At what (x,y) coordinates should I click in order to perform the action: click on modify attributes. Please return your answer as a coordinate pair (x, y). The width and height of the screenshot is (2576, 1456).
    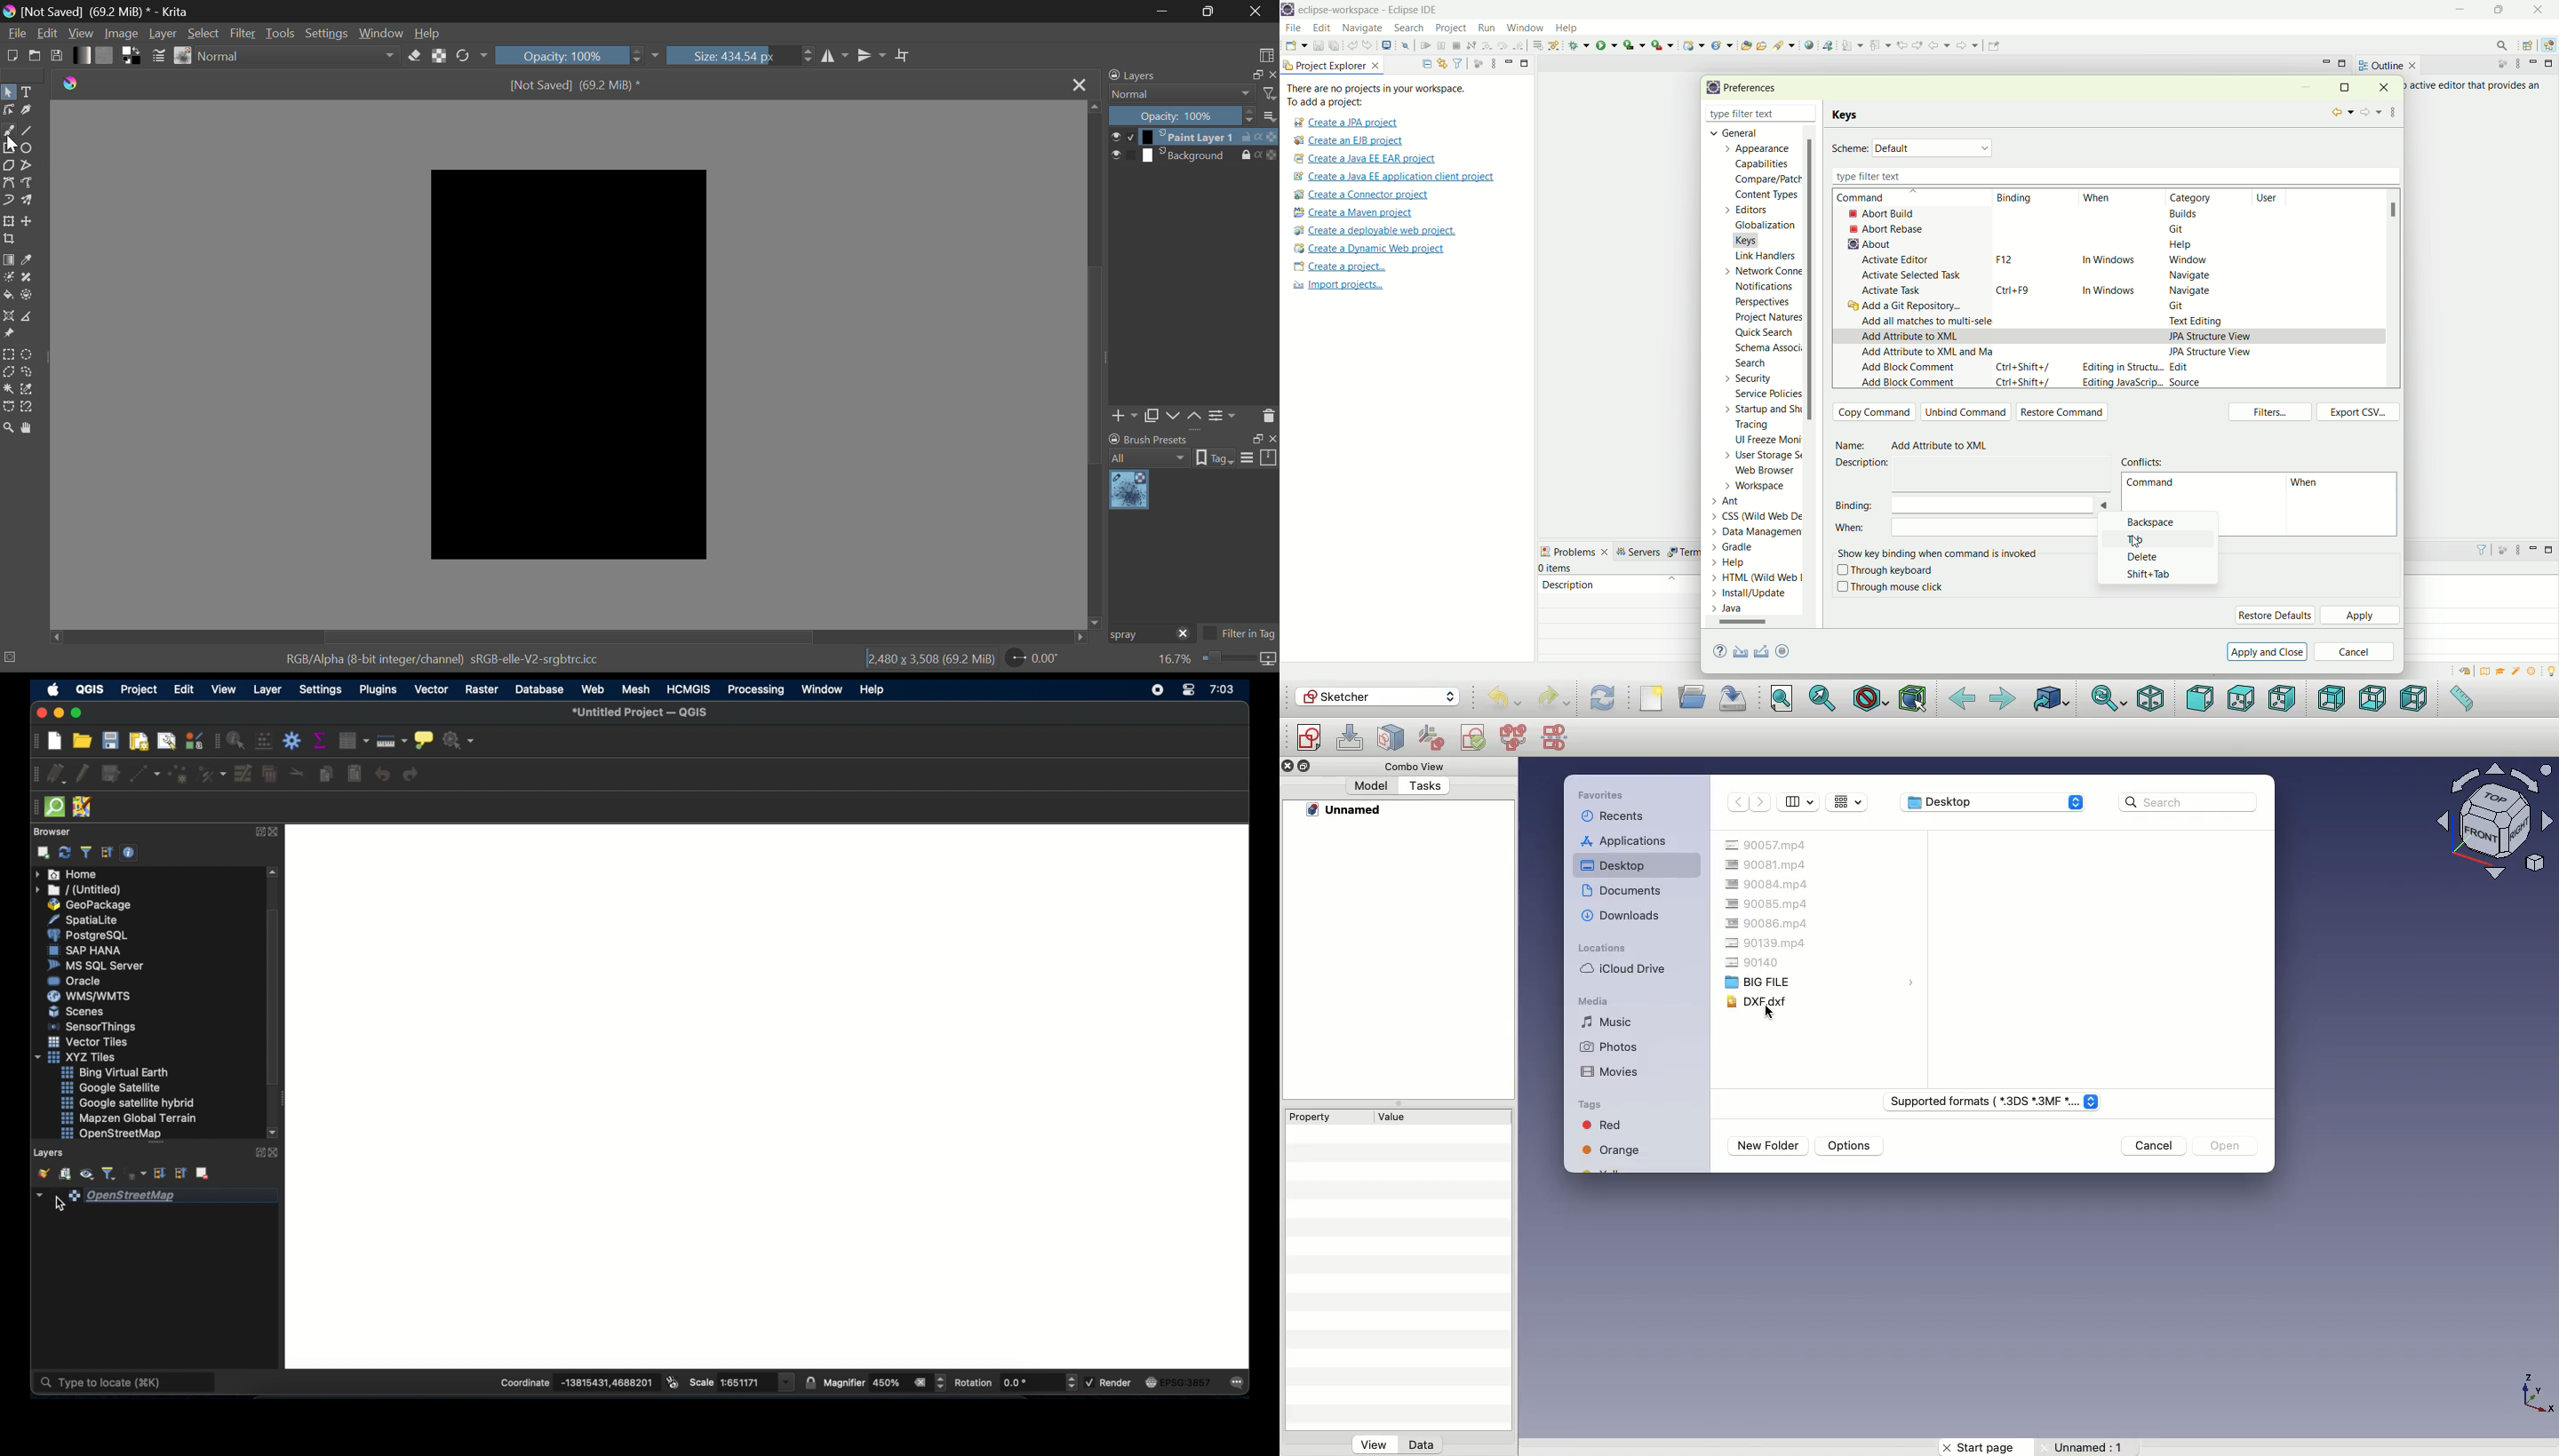
    Looking at the image, I should click on (244, 775).